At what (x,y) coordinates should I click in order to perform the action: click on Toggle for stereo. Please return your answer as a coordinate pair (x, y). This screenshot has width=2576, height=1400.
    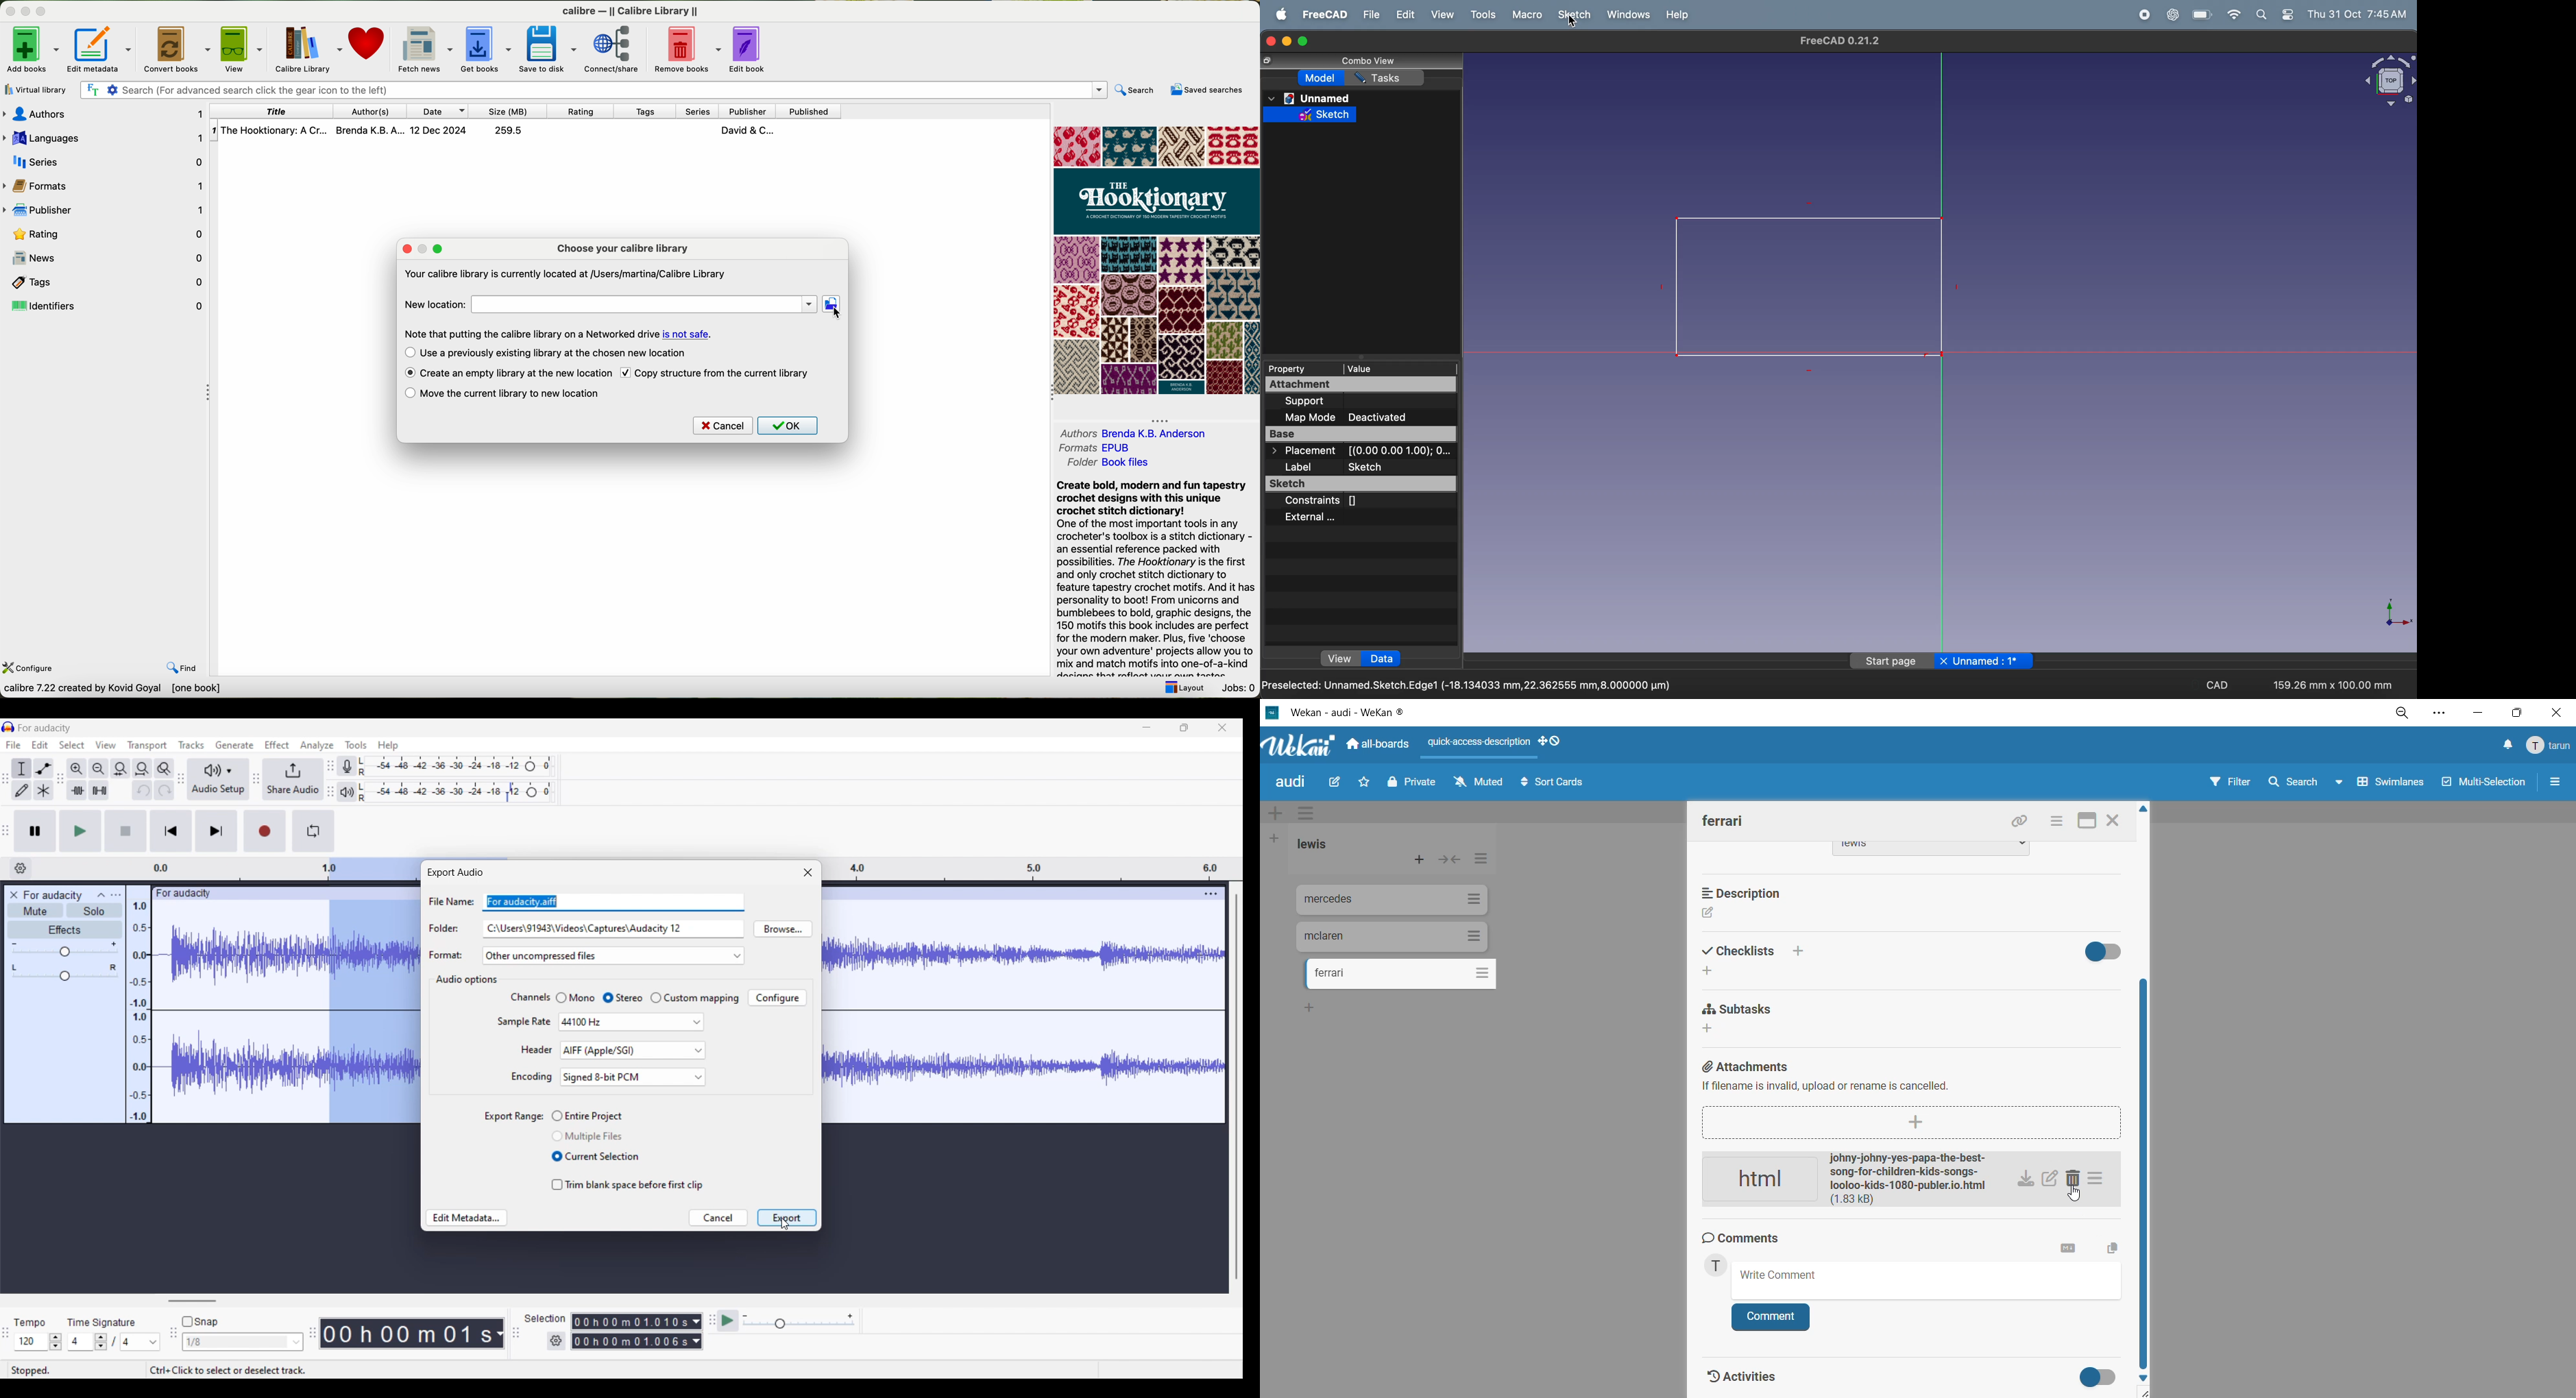
    Looking at the image, I should click on (622, 997).